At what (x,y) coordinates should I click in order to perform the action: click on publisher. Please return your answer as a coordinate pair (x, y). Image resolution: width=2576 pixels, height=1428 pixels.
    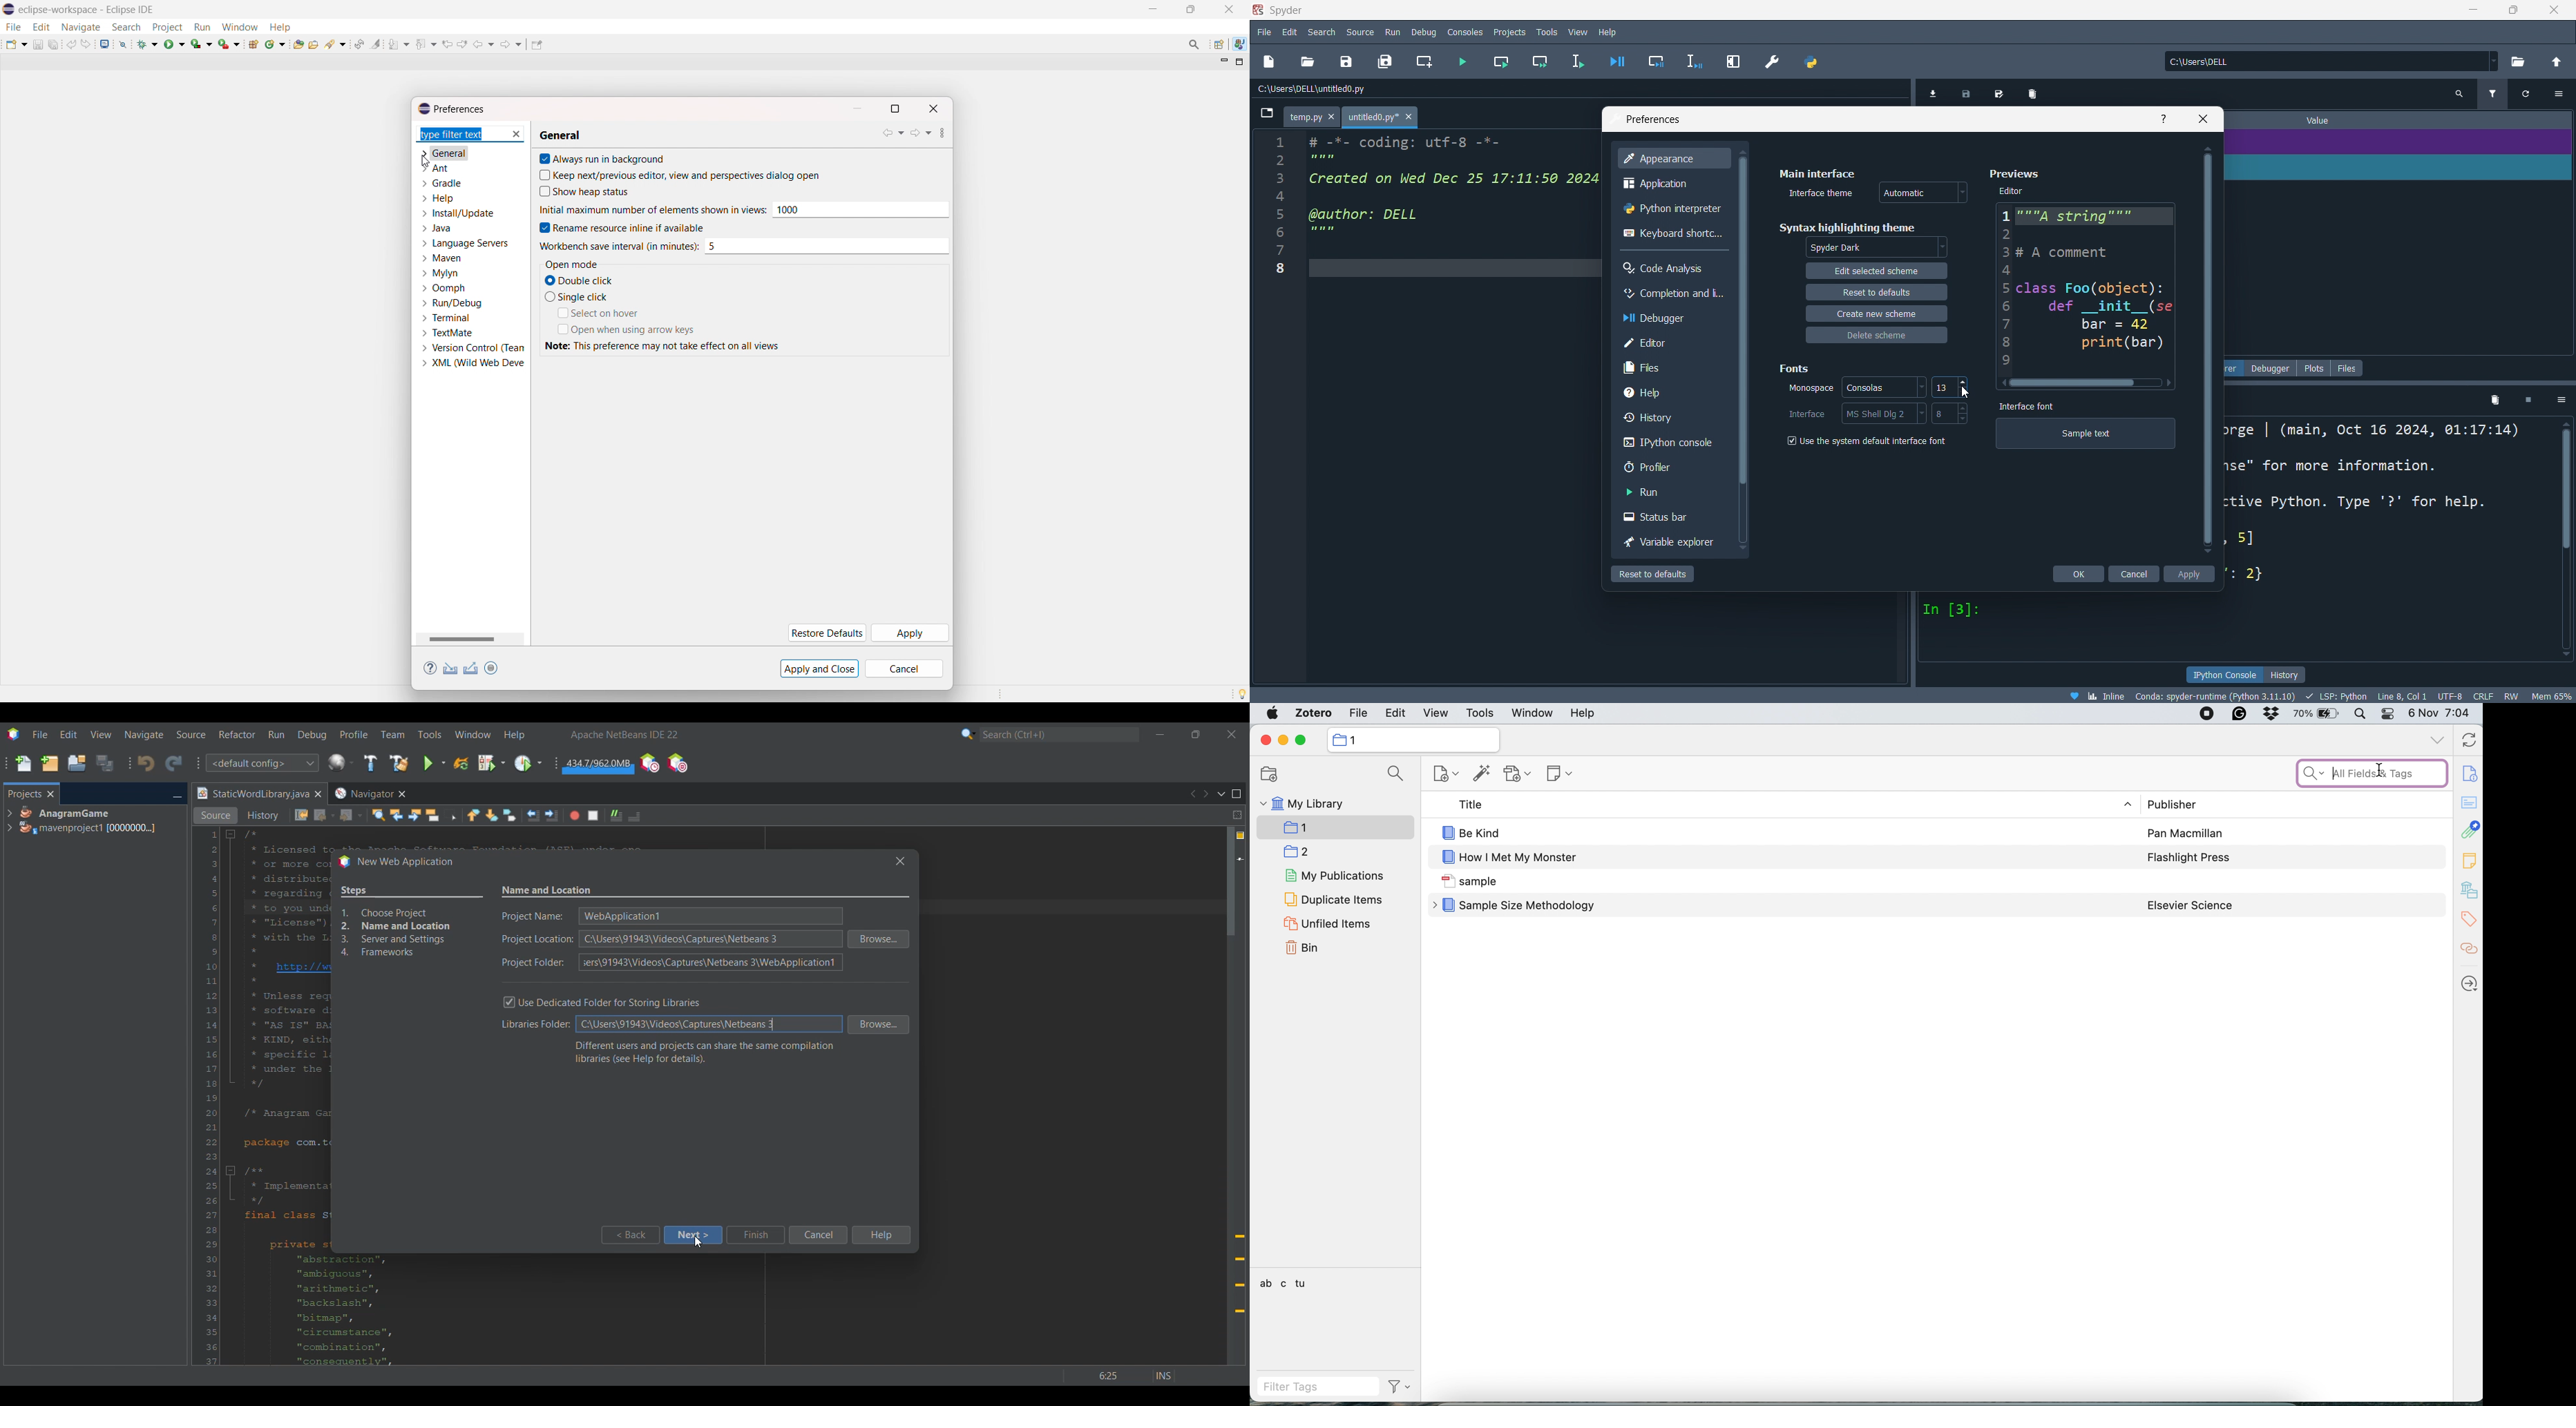
    Looking at the image, I should click on (2171, 803).